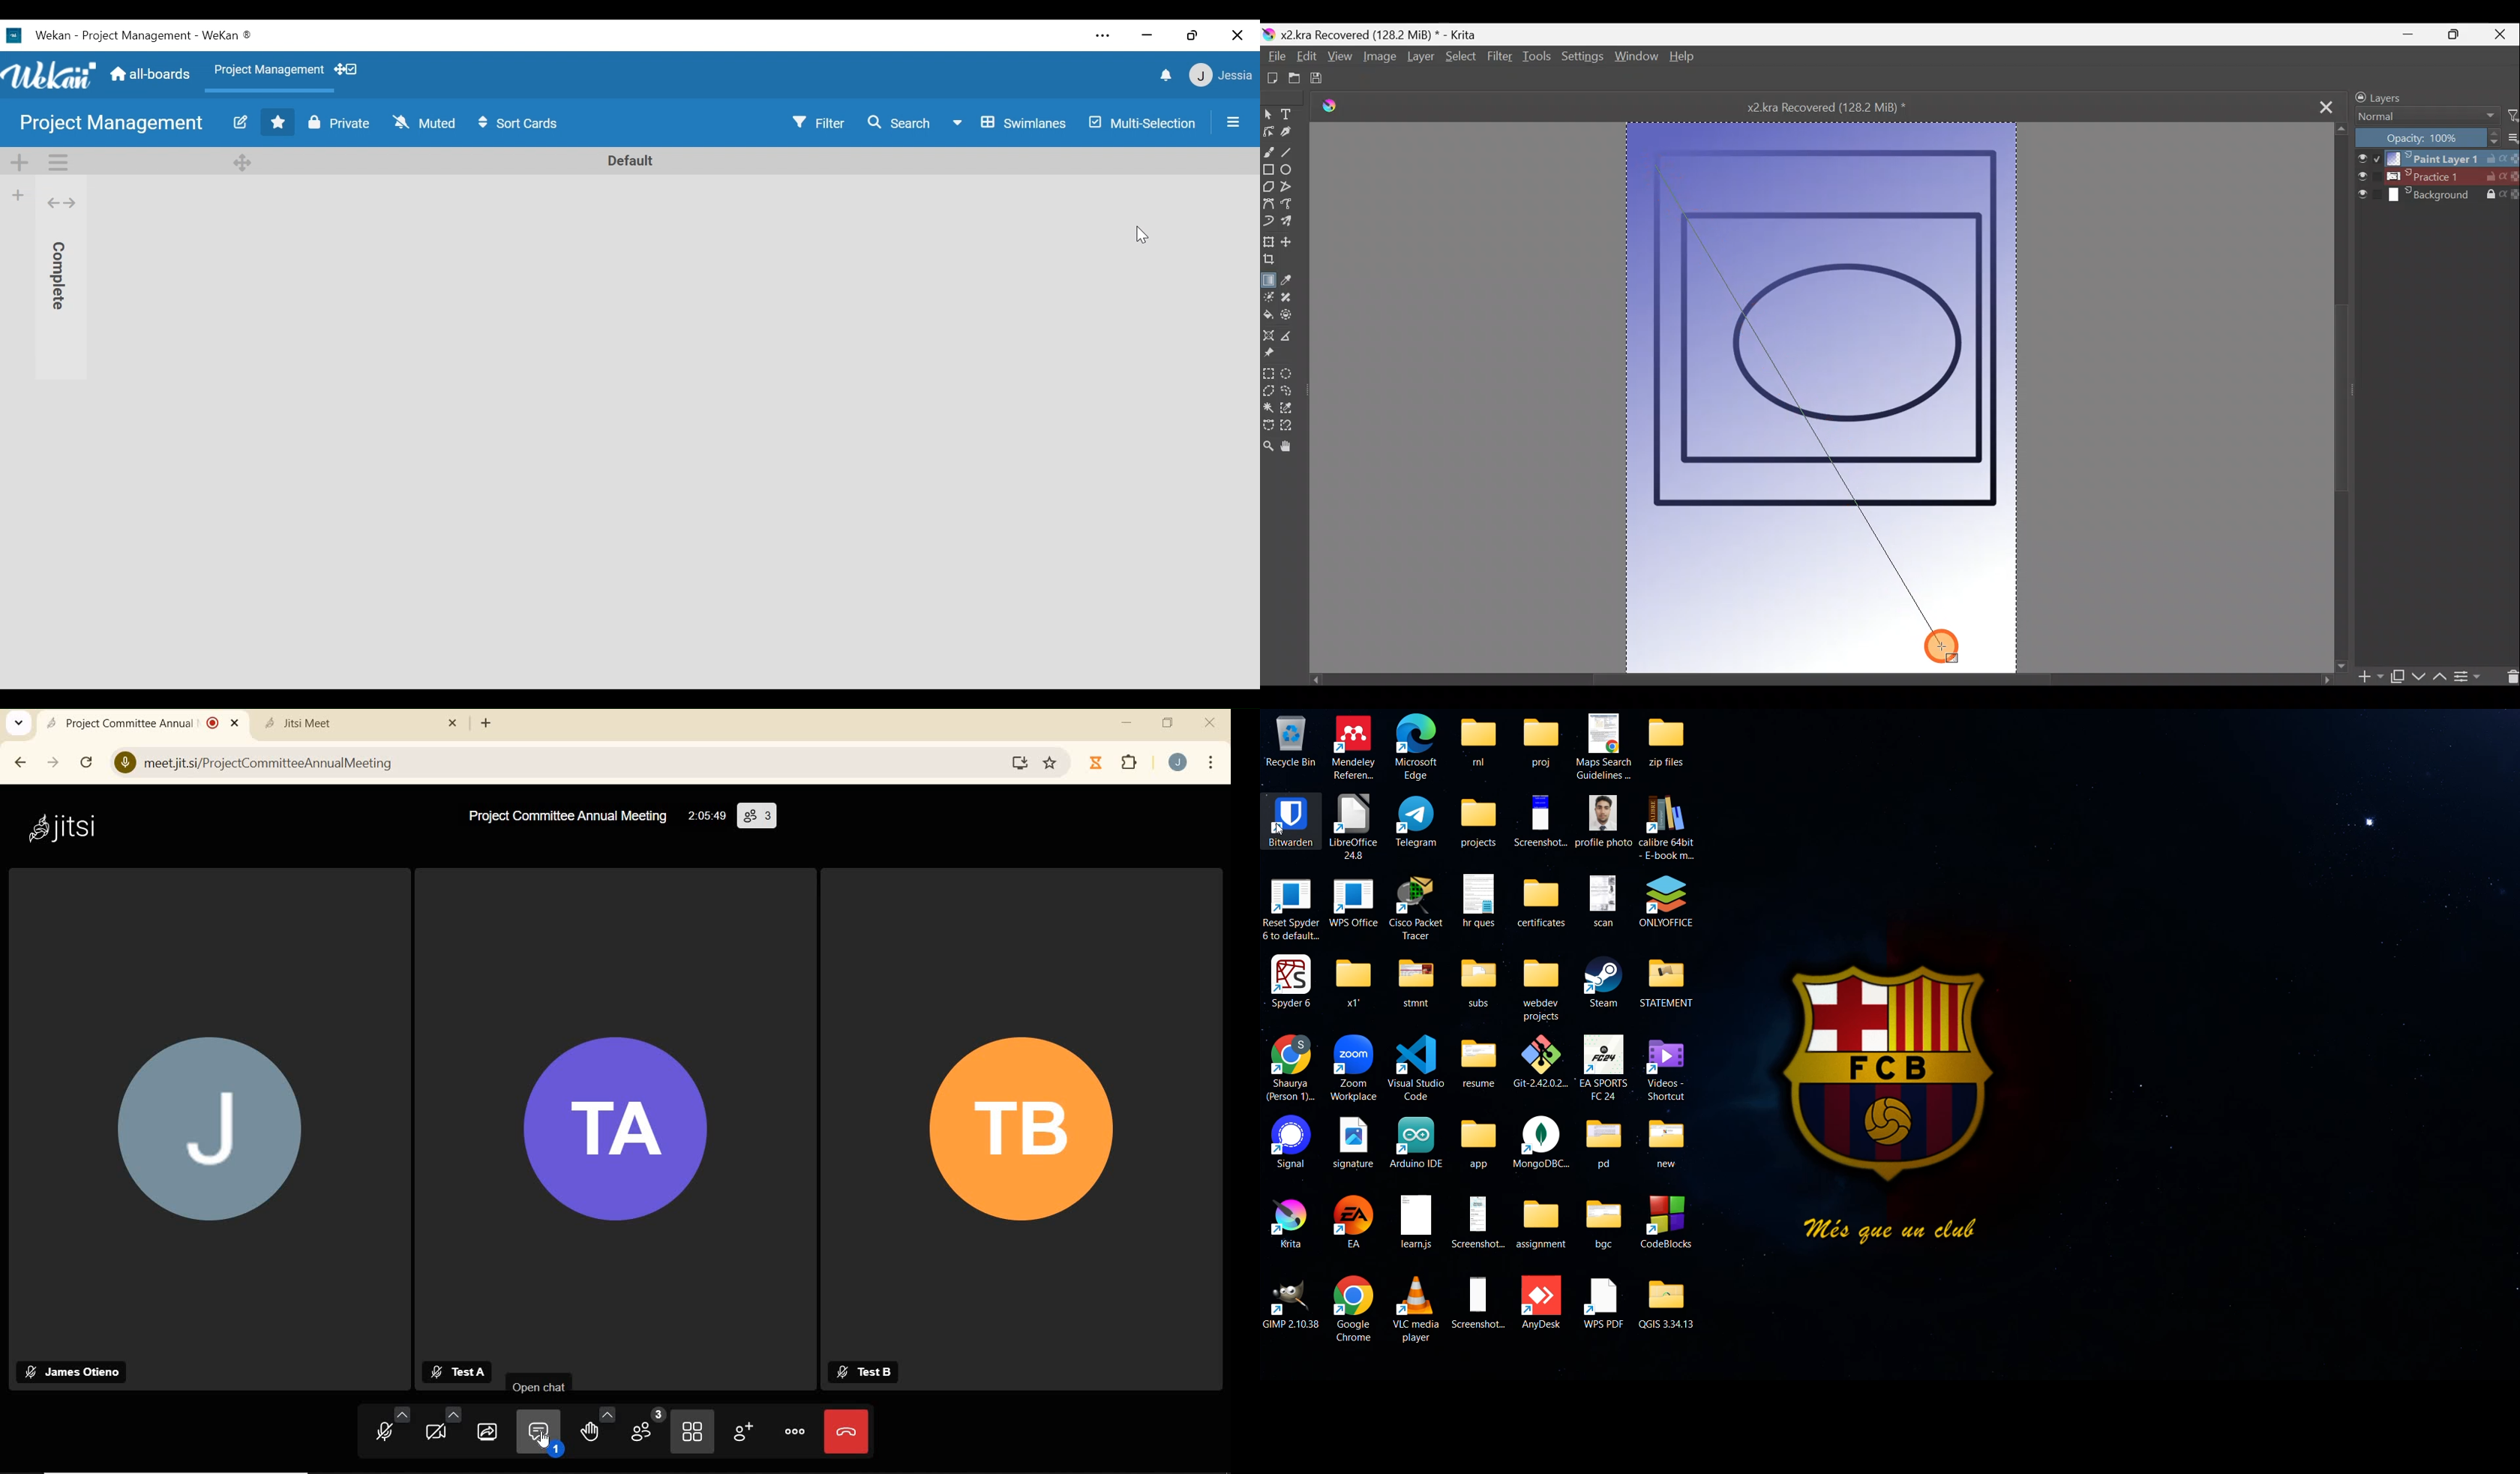 The height and width of the screenshot is (1484, 2520). Describe the element at coordinates (1459, 57) in the screenshot. I see `Select` at that location.